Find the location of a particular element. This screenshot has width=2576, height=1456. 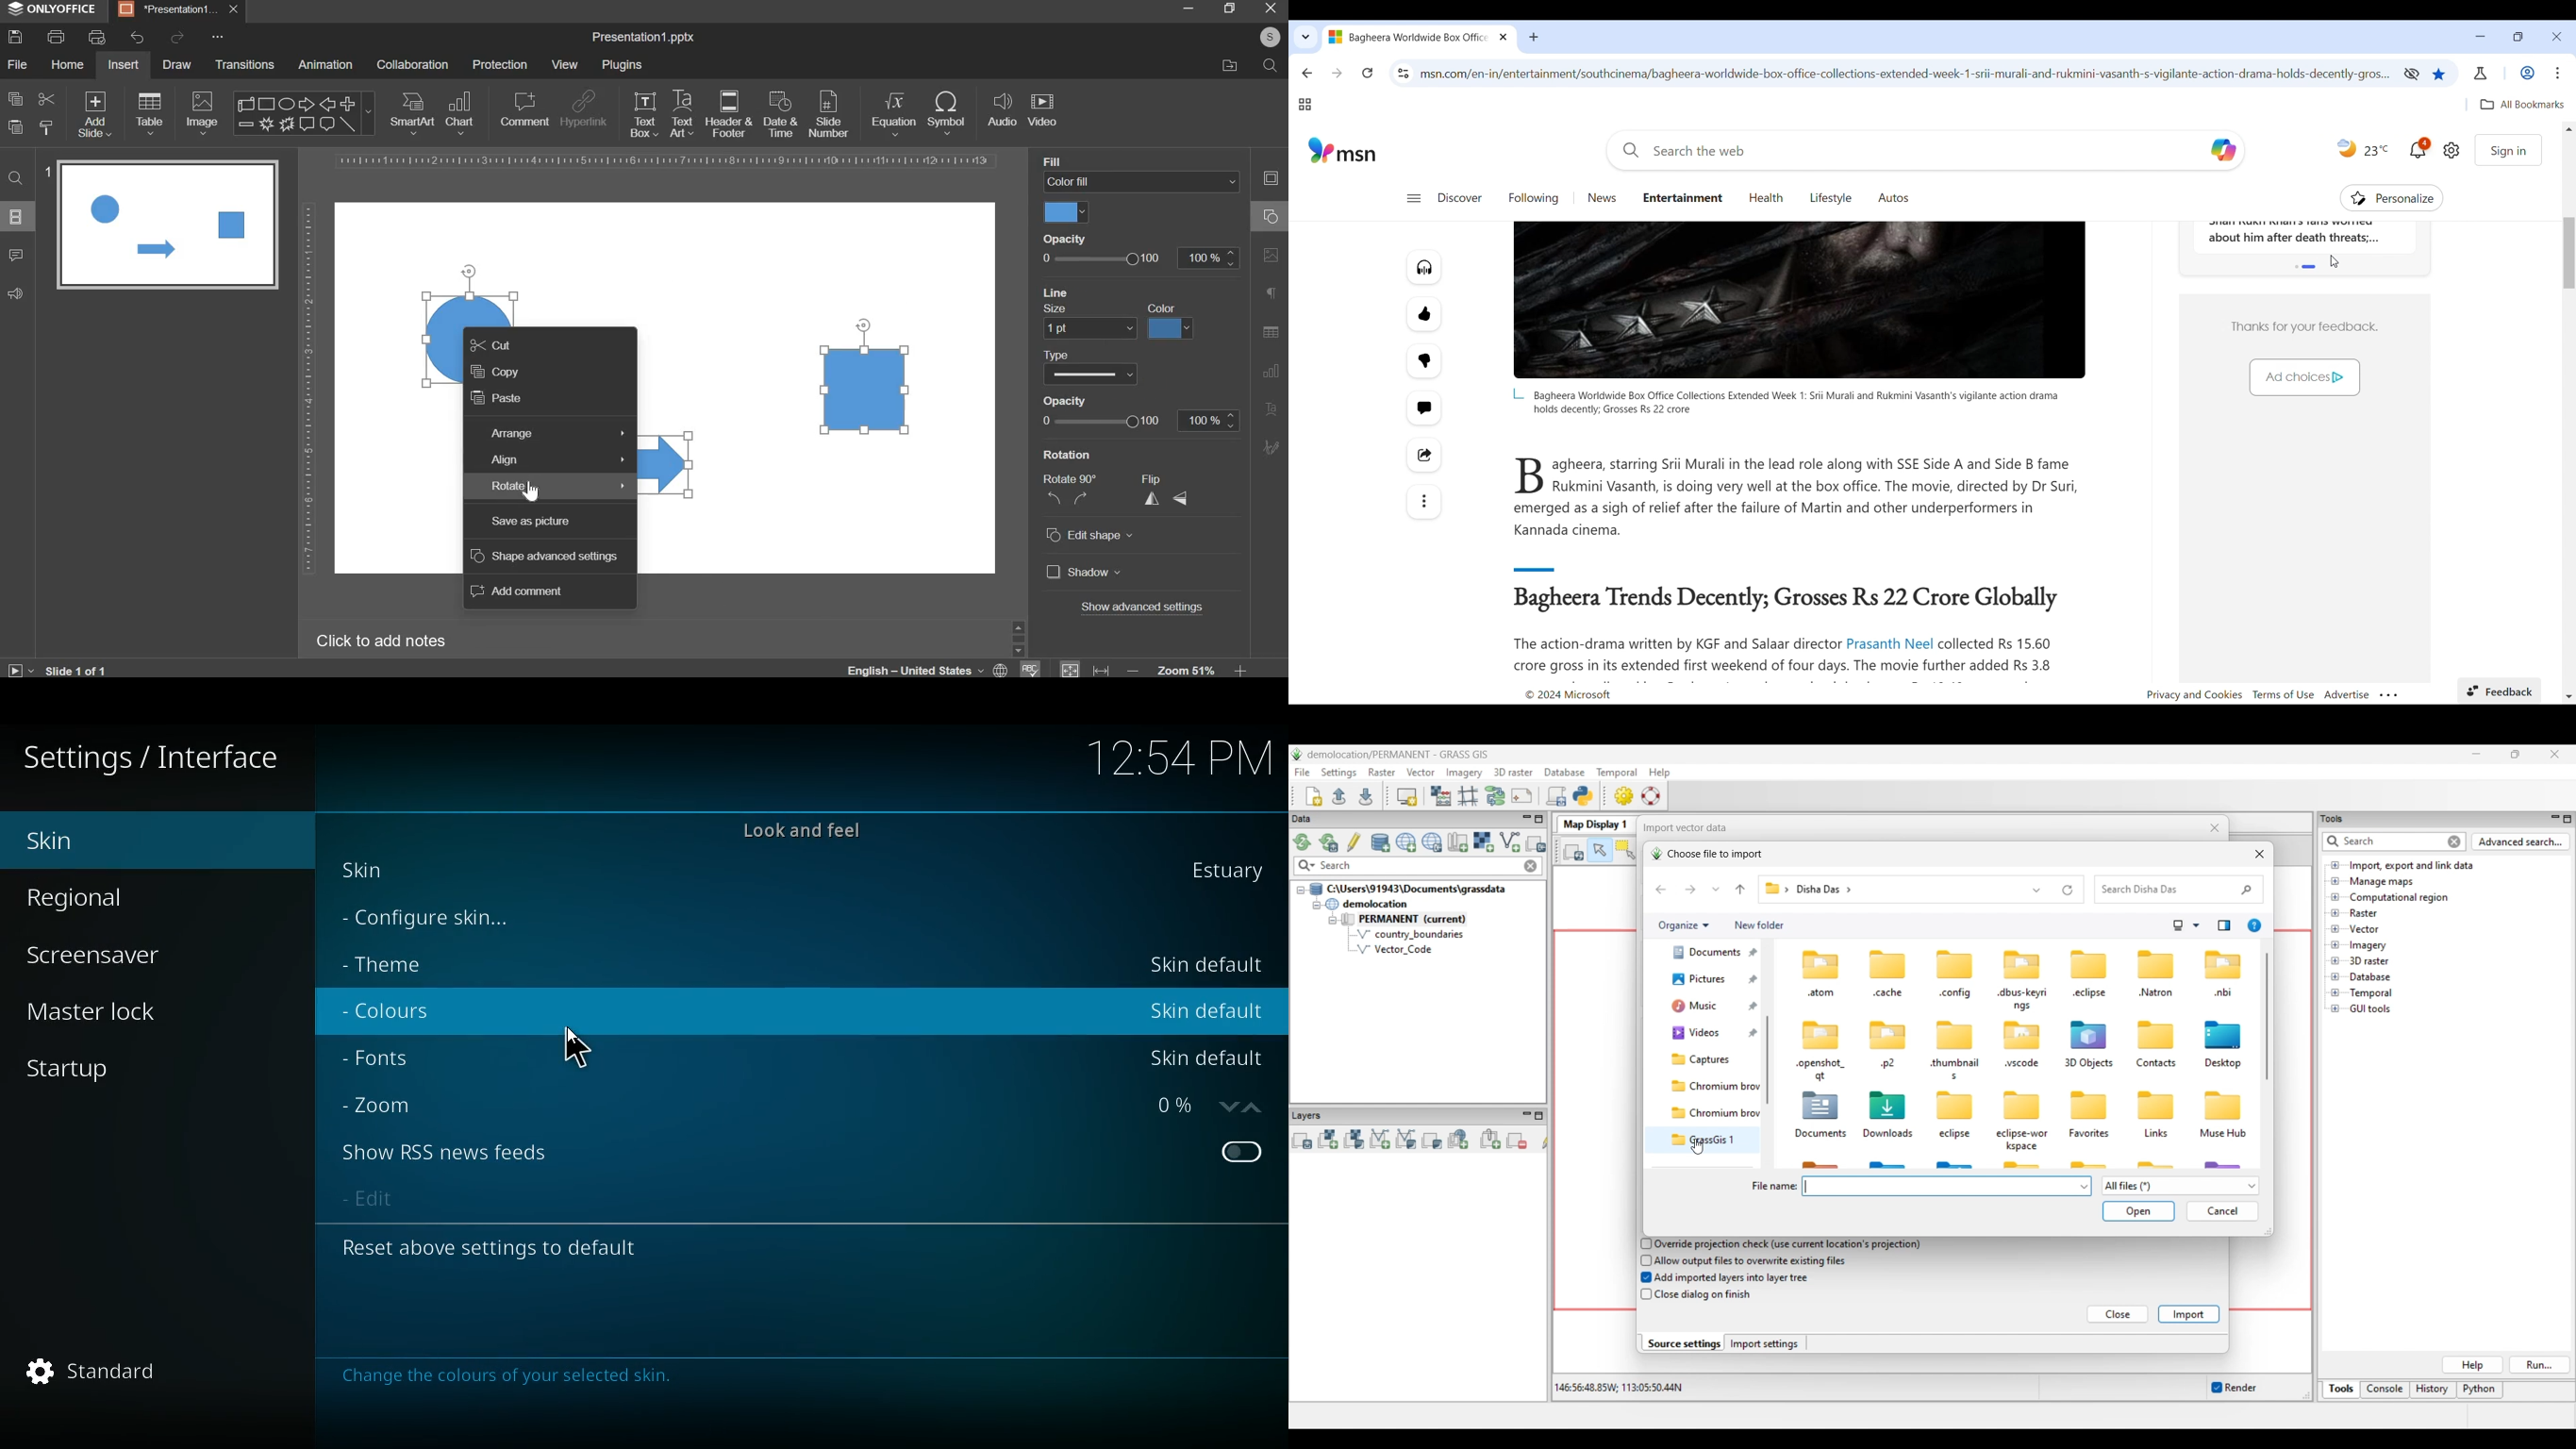

signature  is located at coordinates (1270, 447).